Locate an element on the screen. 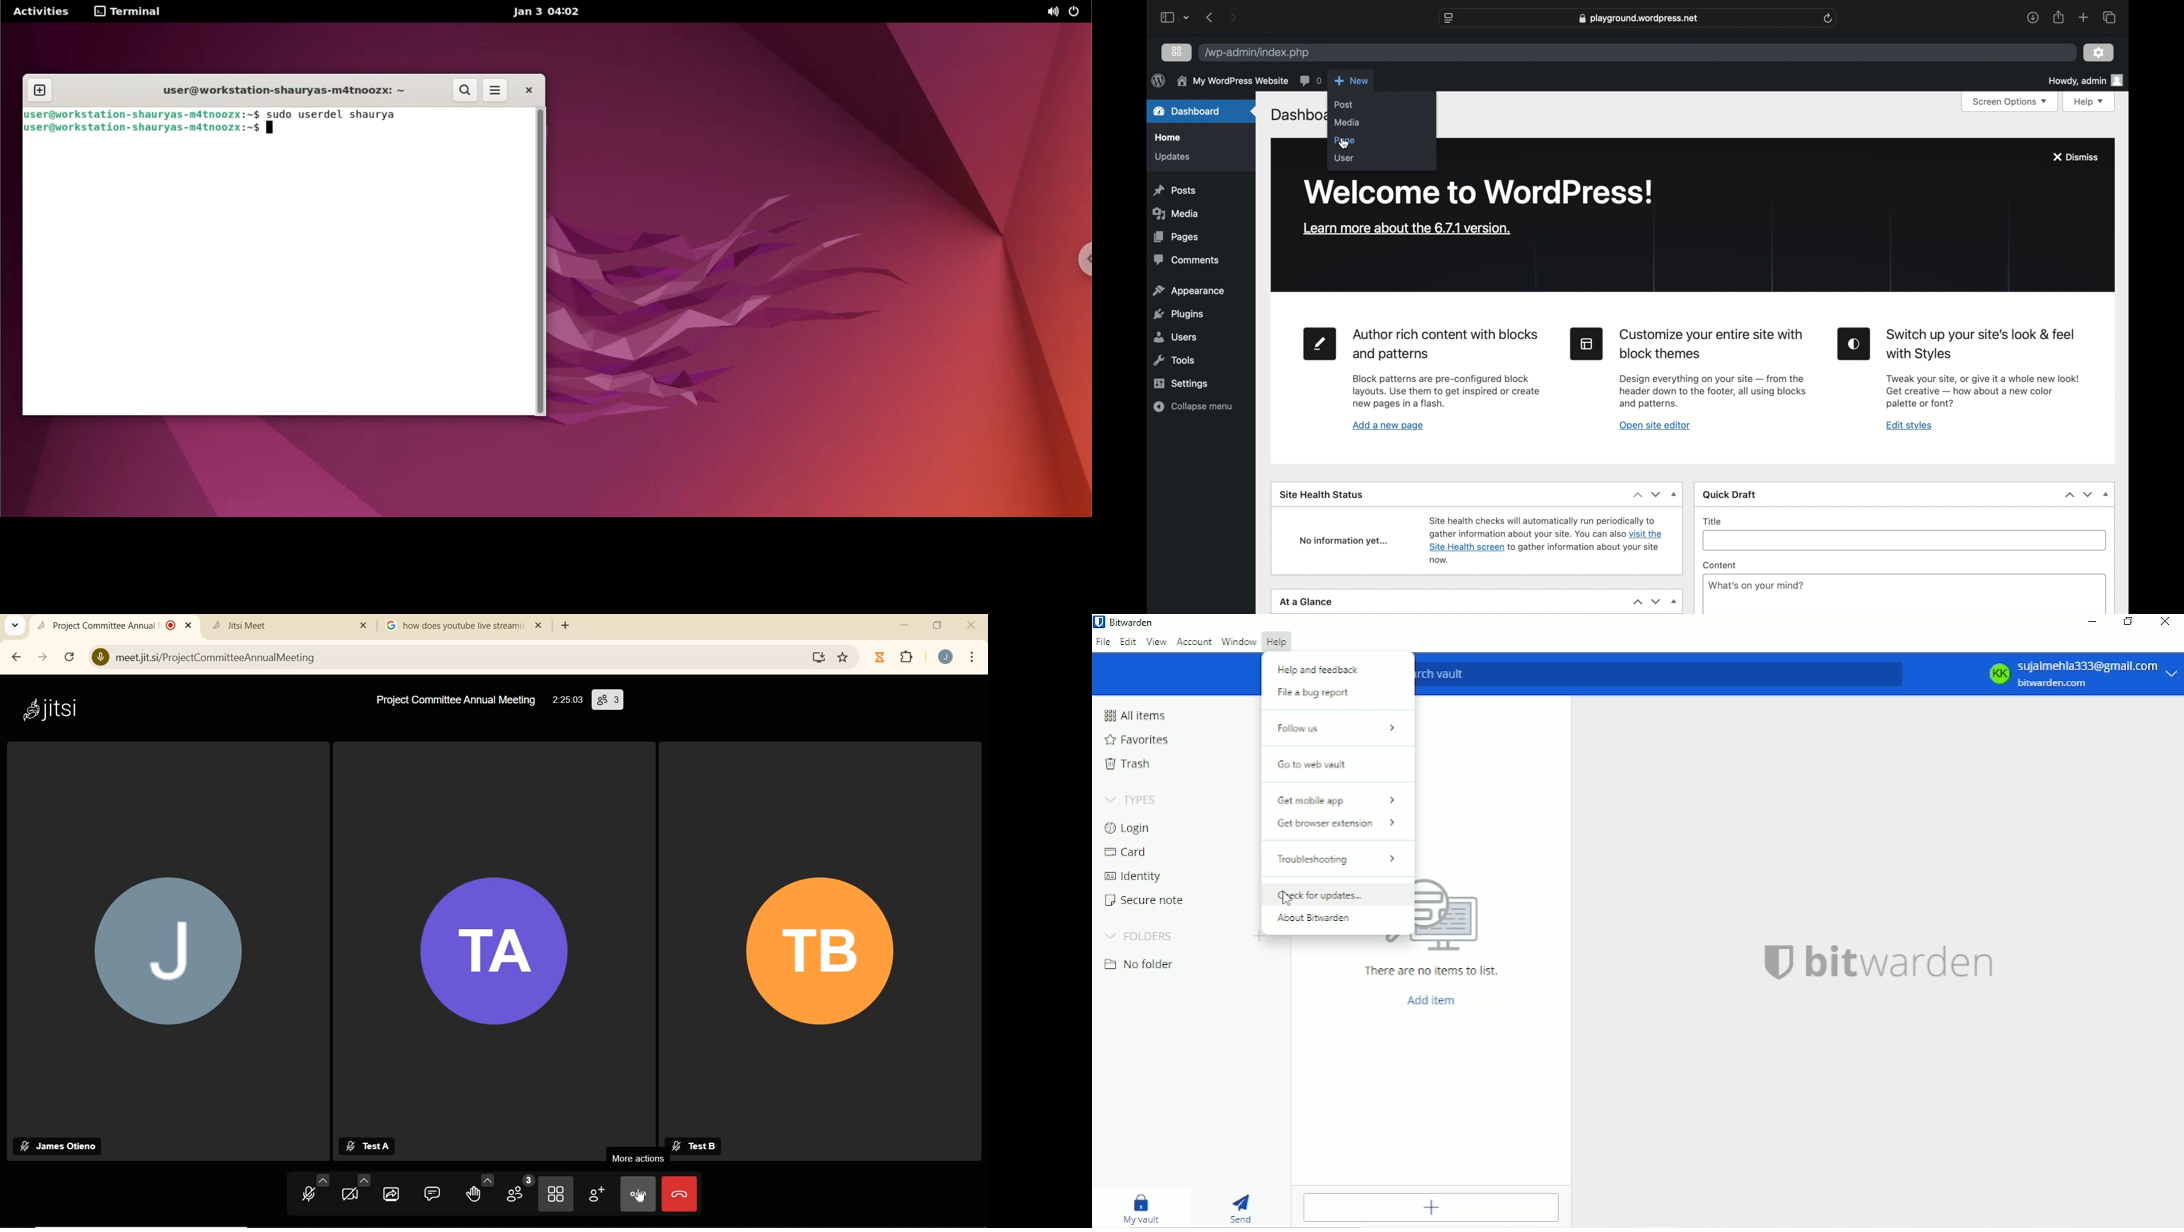 Image resolution: width=2184 pixels, height=1232 pixels. my wordpress website is located at coordinates (1232, 81).